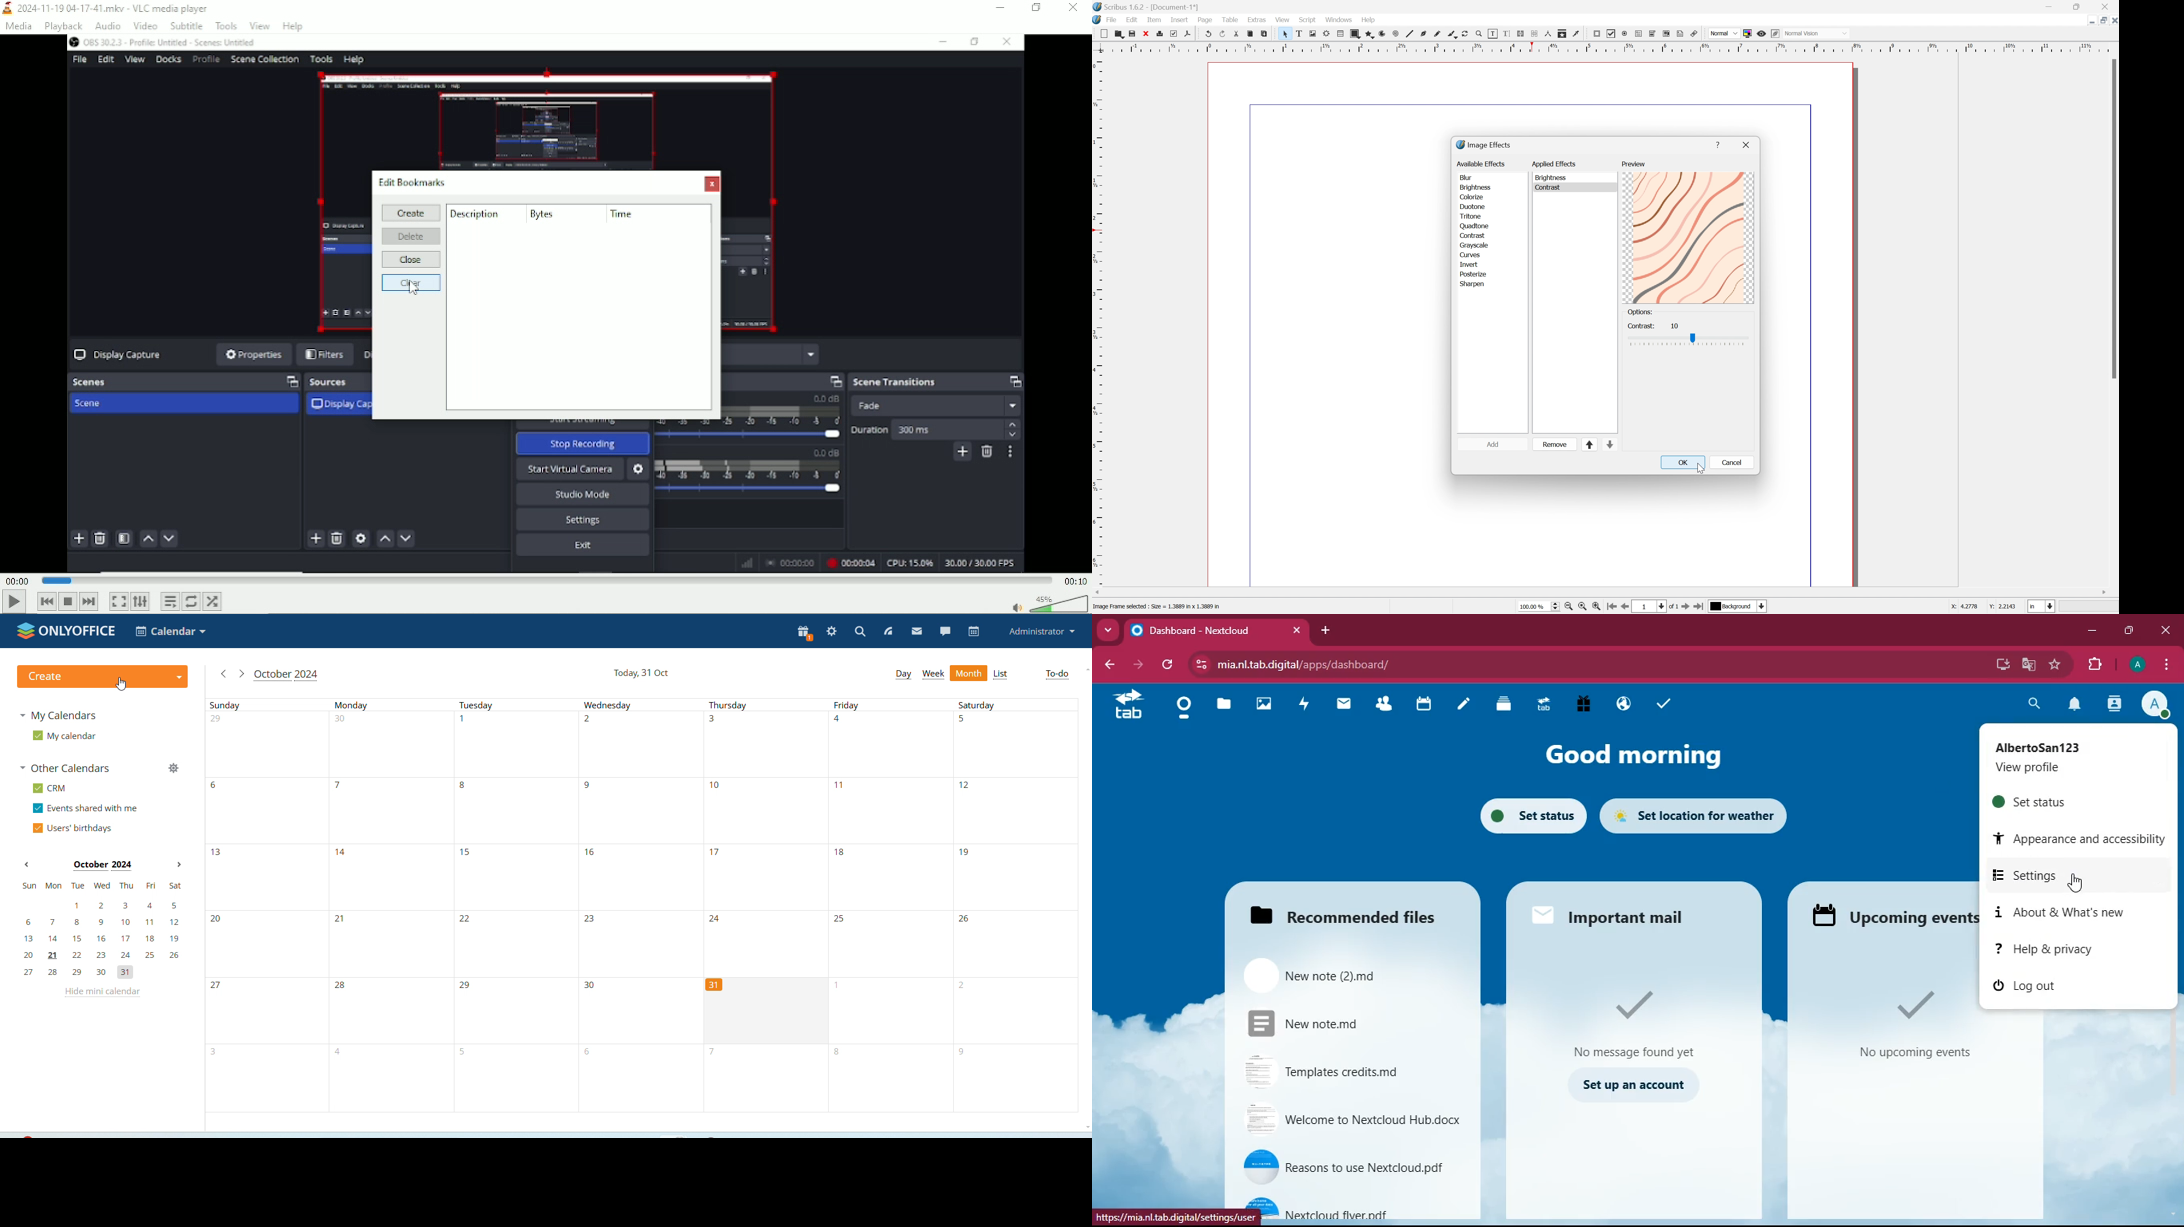  I want to click on Image Frame selected : Size = 1.3889 in x 1.3889 in, so click(1157, 607).